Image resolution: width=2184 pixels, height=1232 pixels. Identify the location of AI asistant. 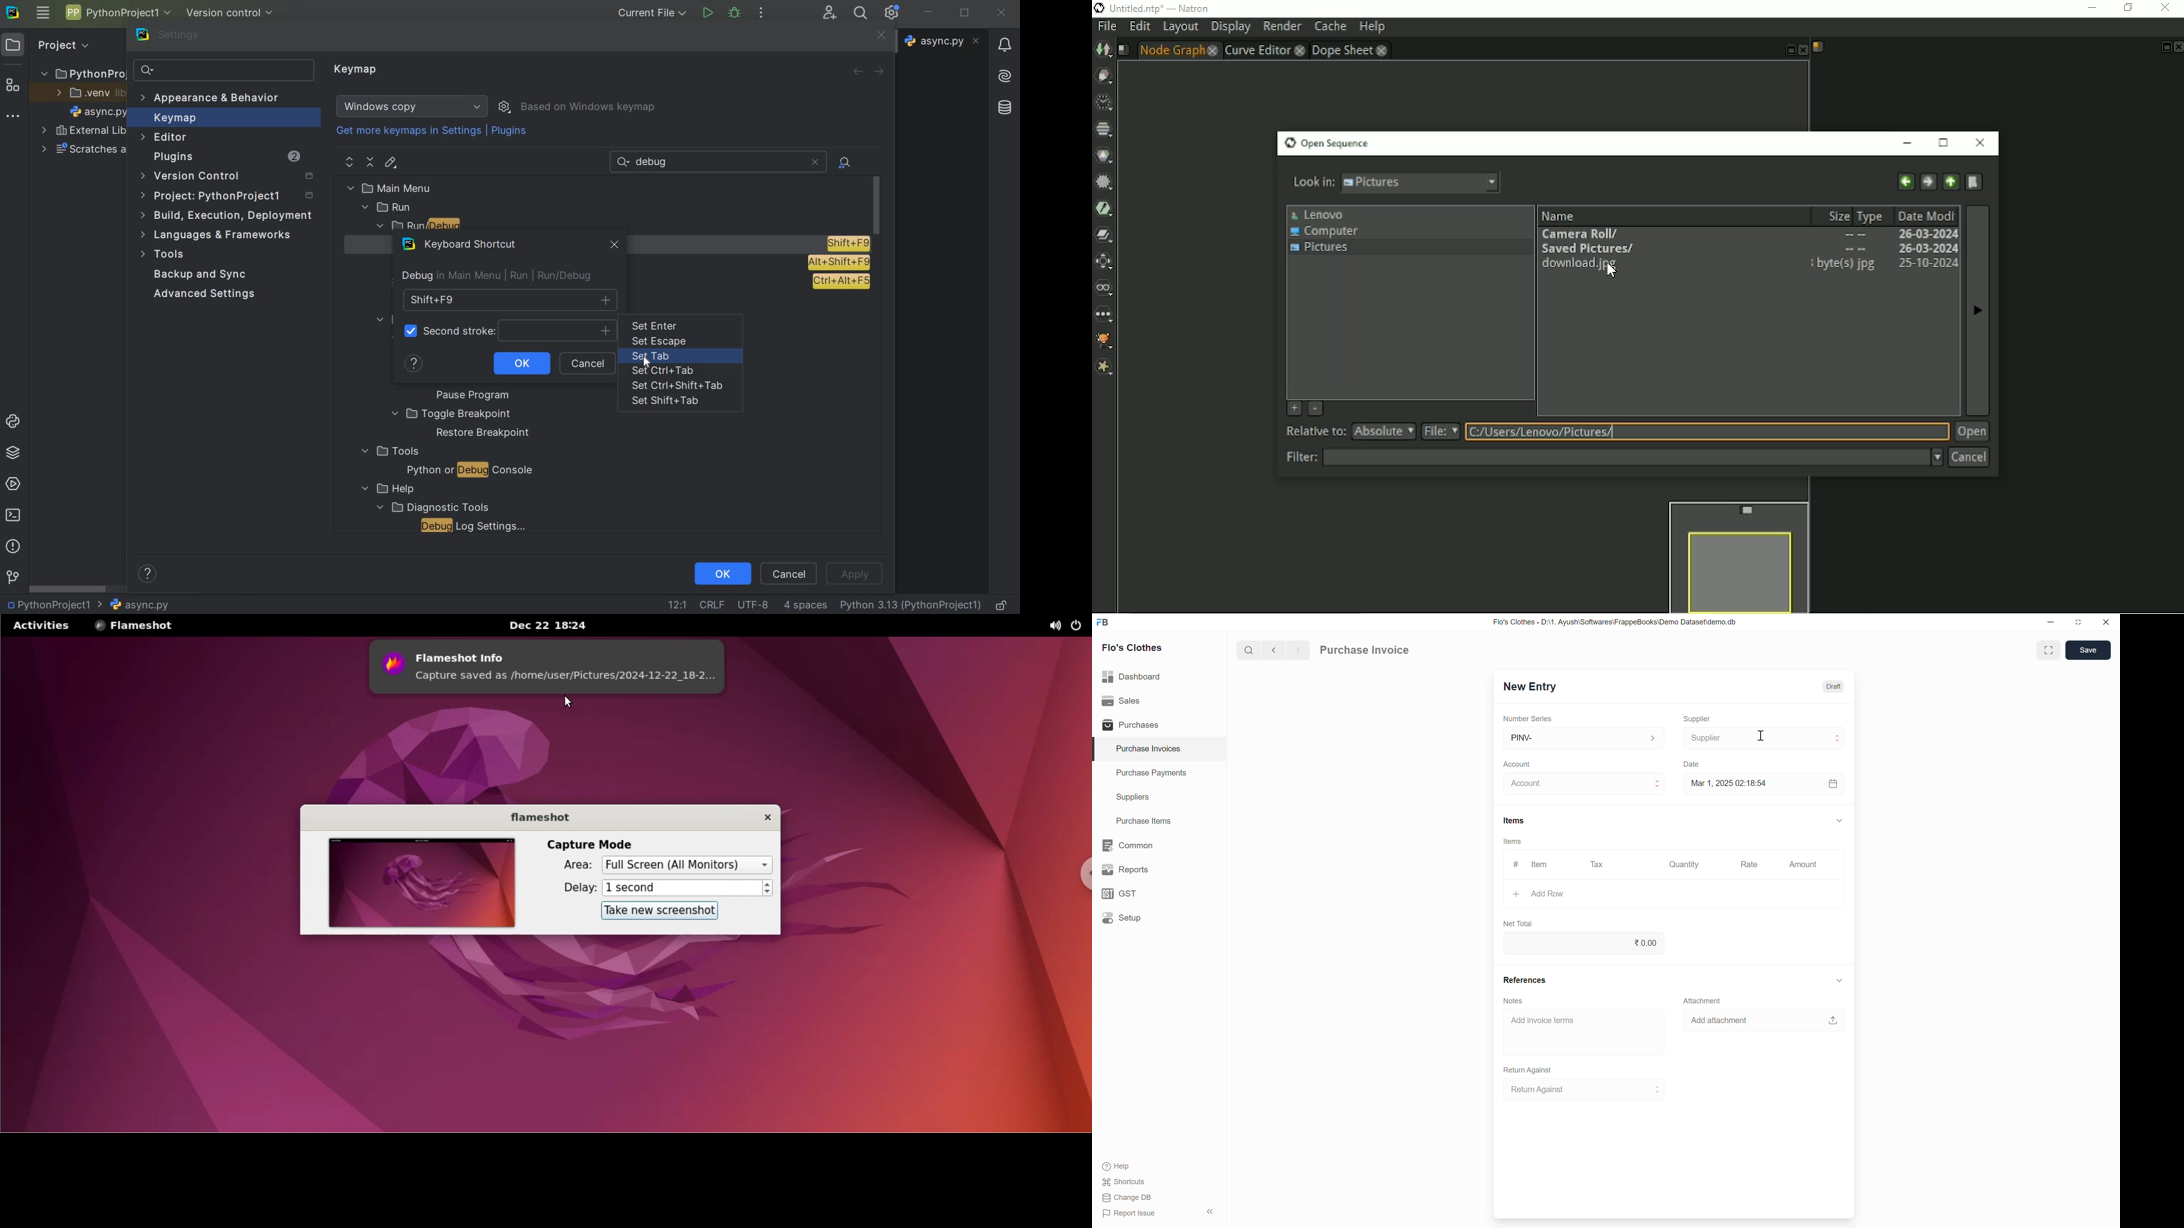
(1004, 73).